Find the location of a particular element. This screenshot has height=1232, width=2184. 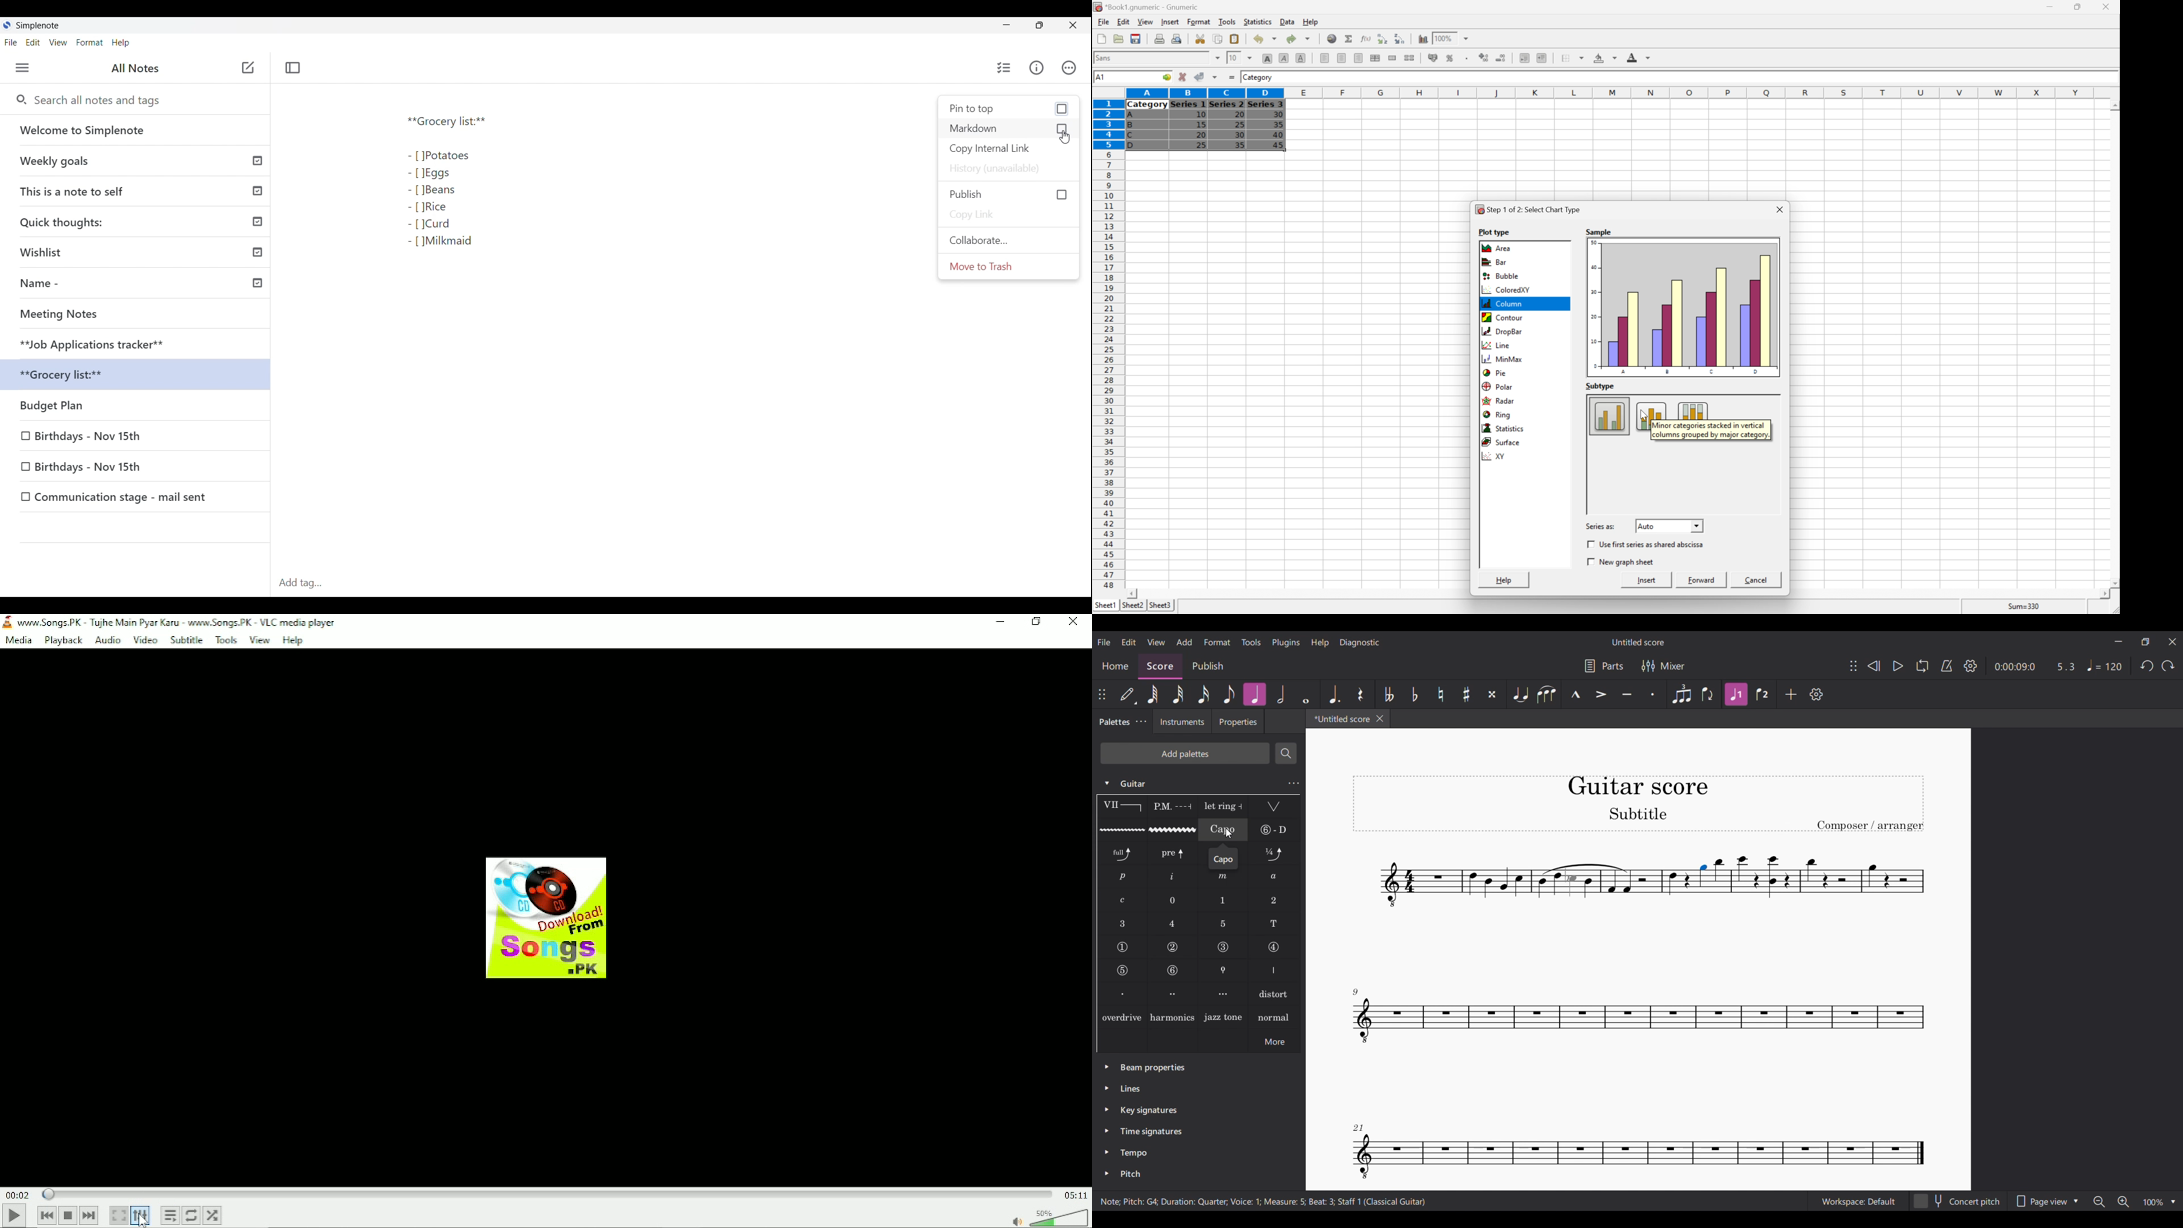

RH guitar fingering i is located at coordinates (1173, 877).